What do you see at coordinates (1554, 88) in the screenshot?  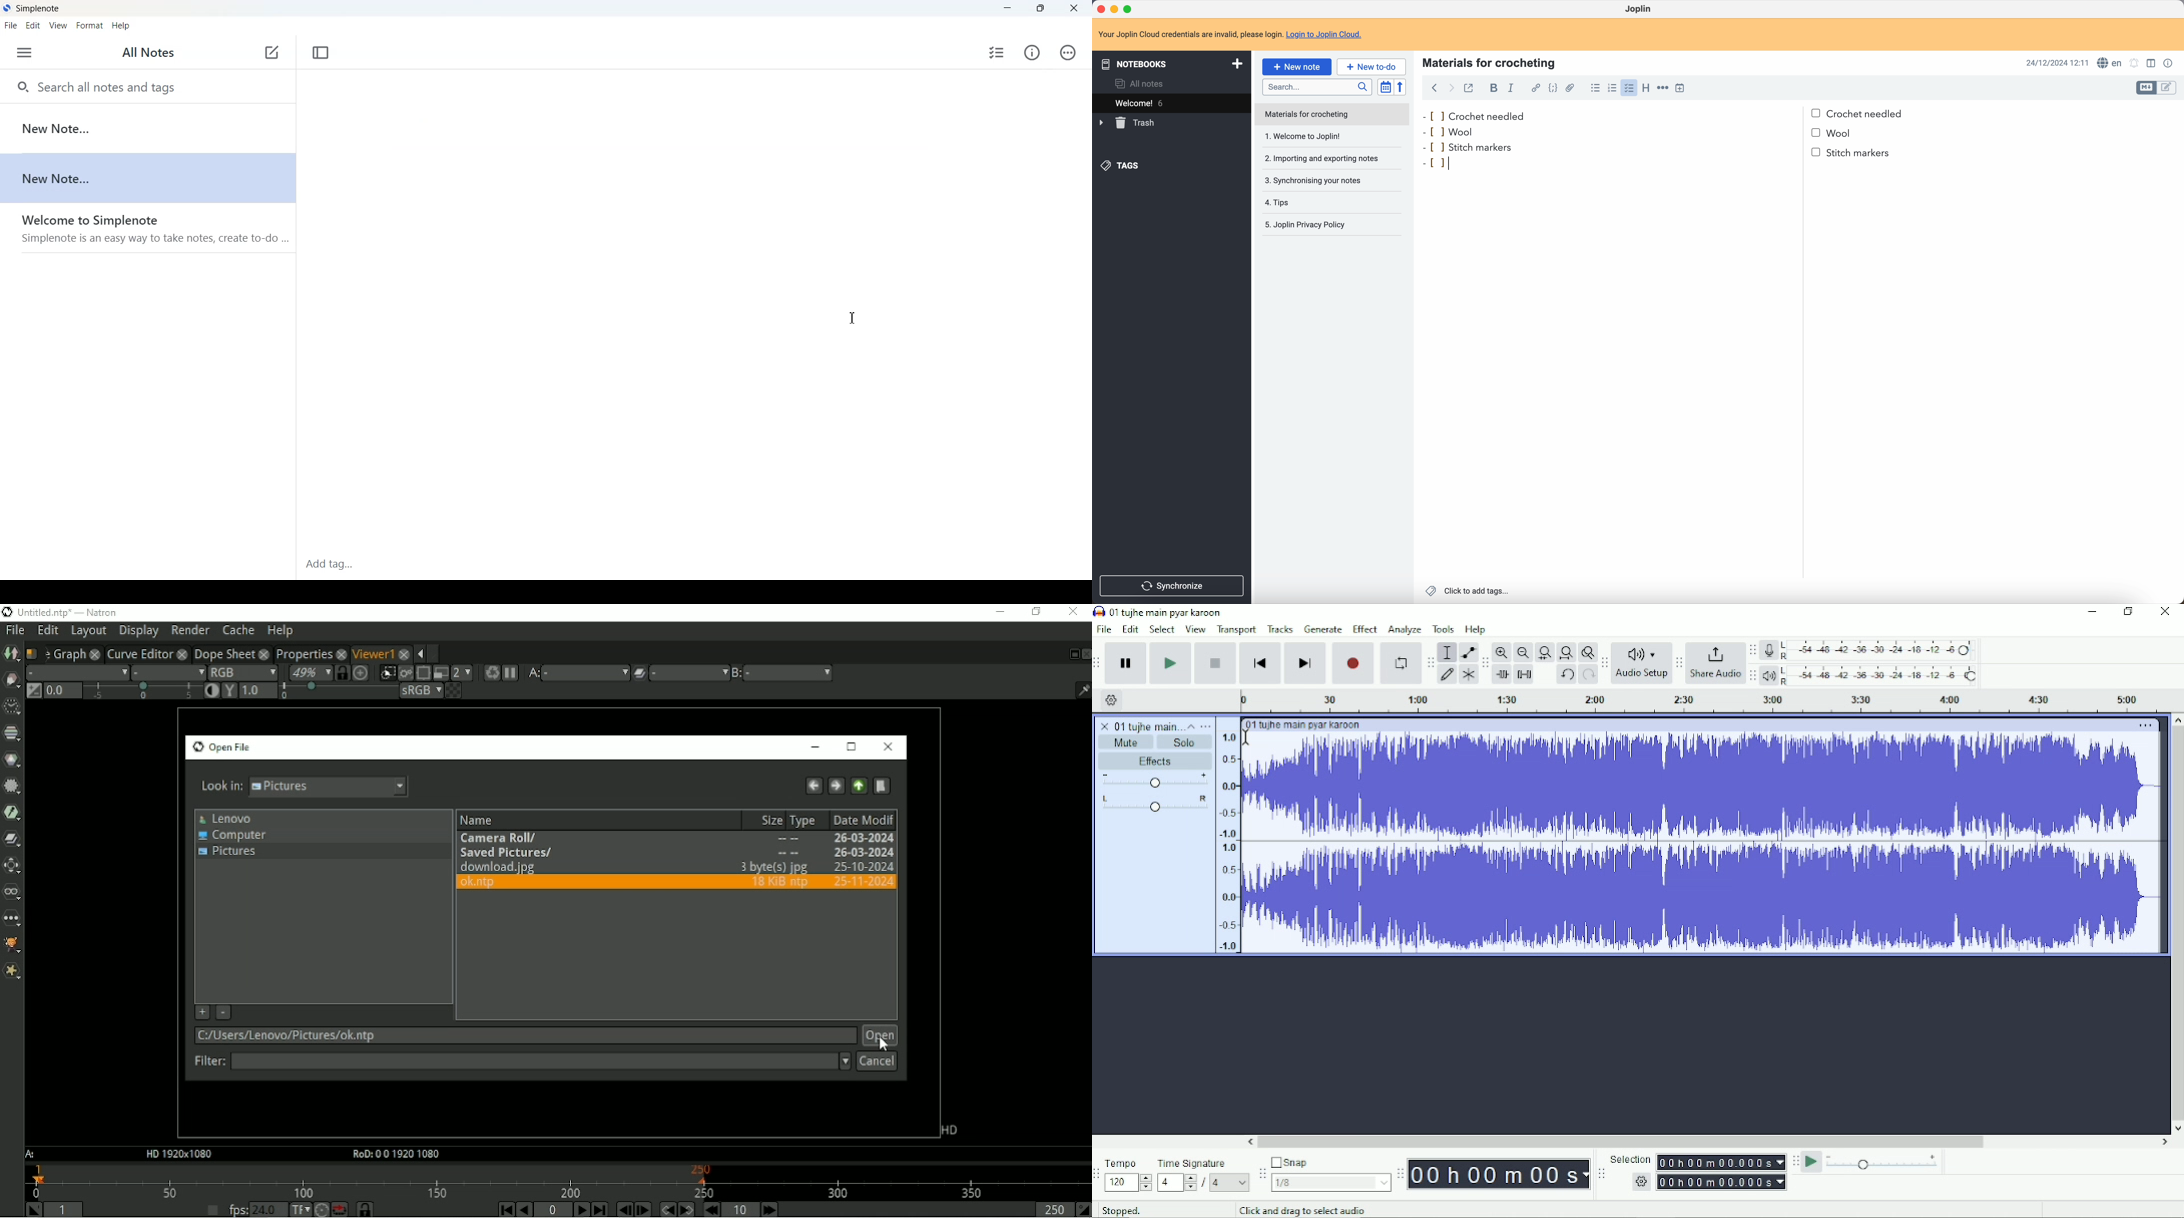 I see `code` at bounding box center [1554, 88].